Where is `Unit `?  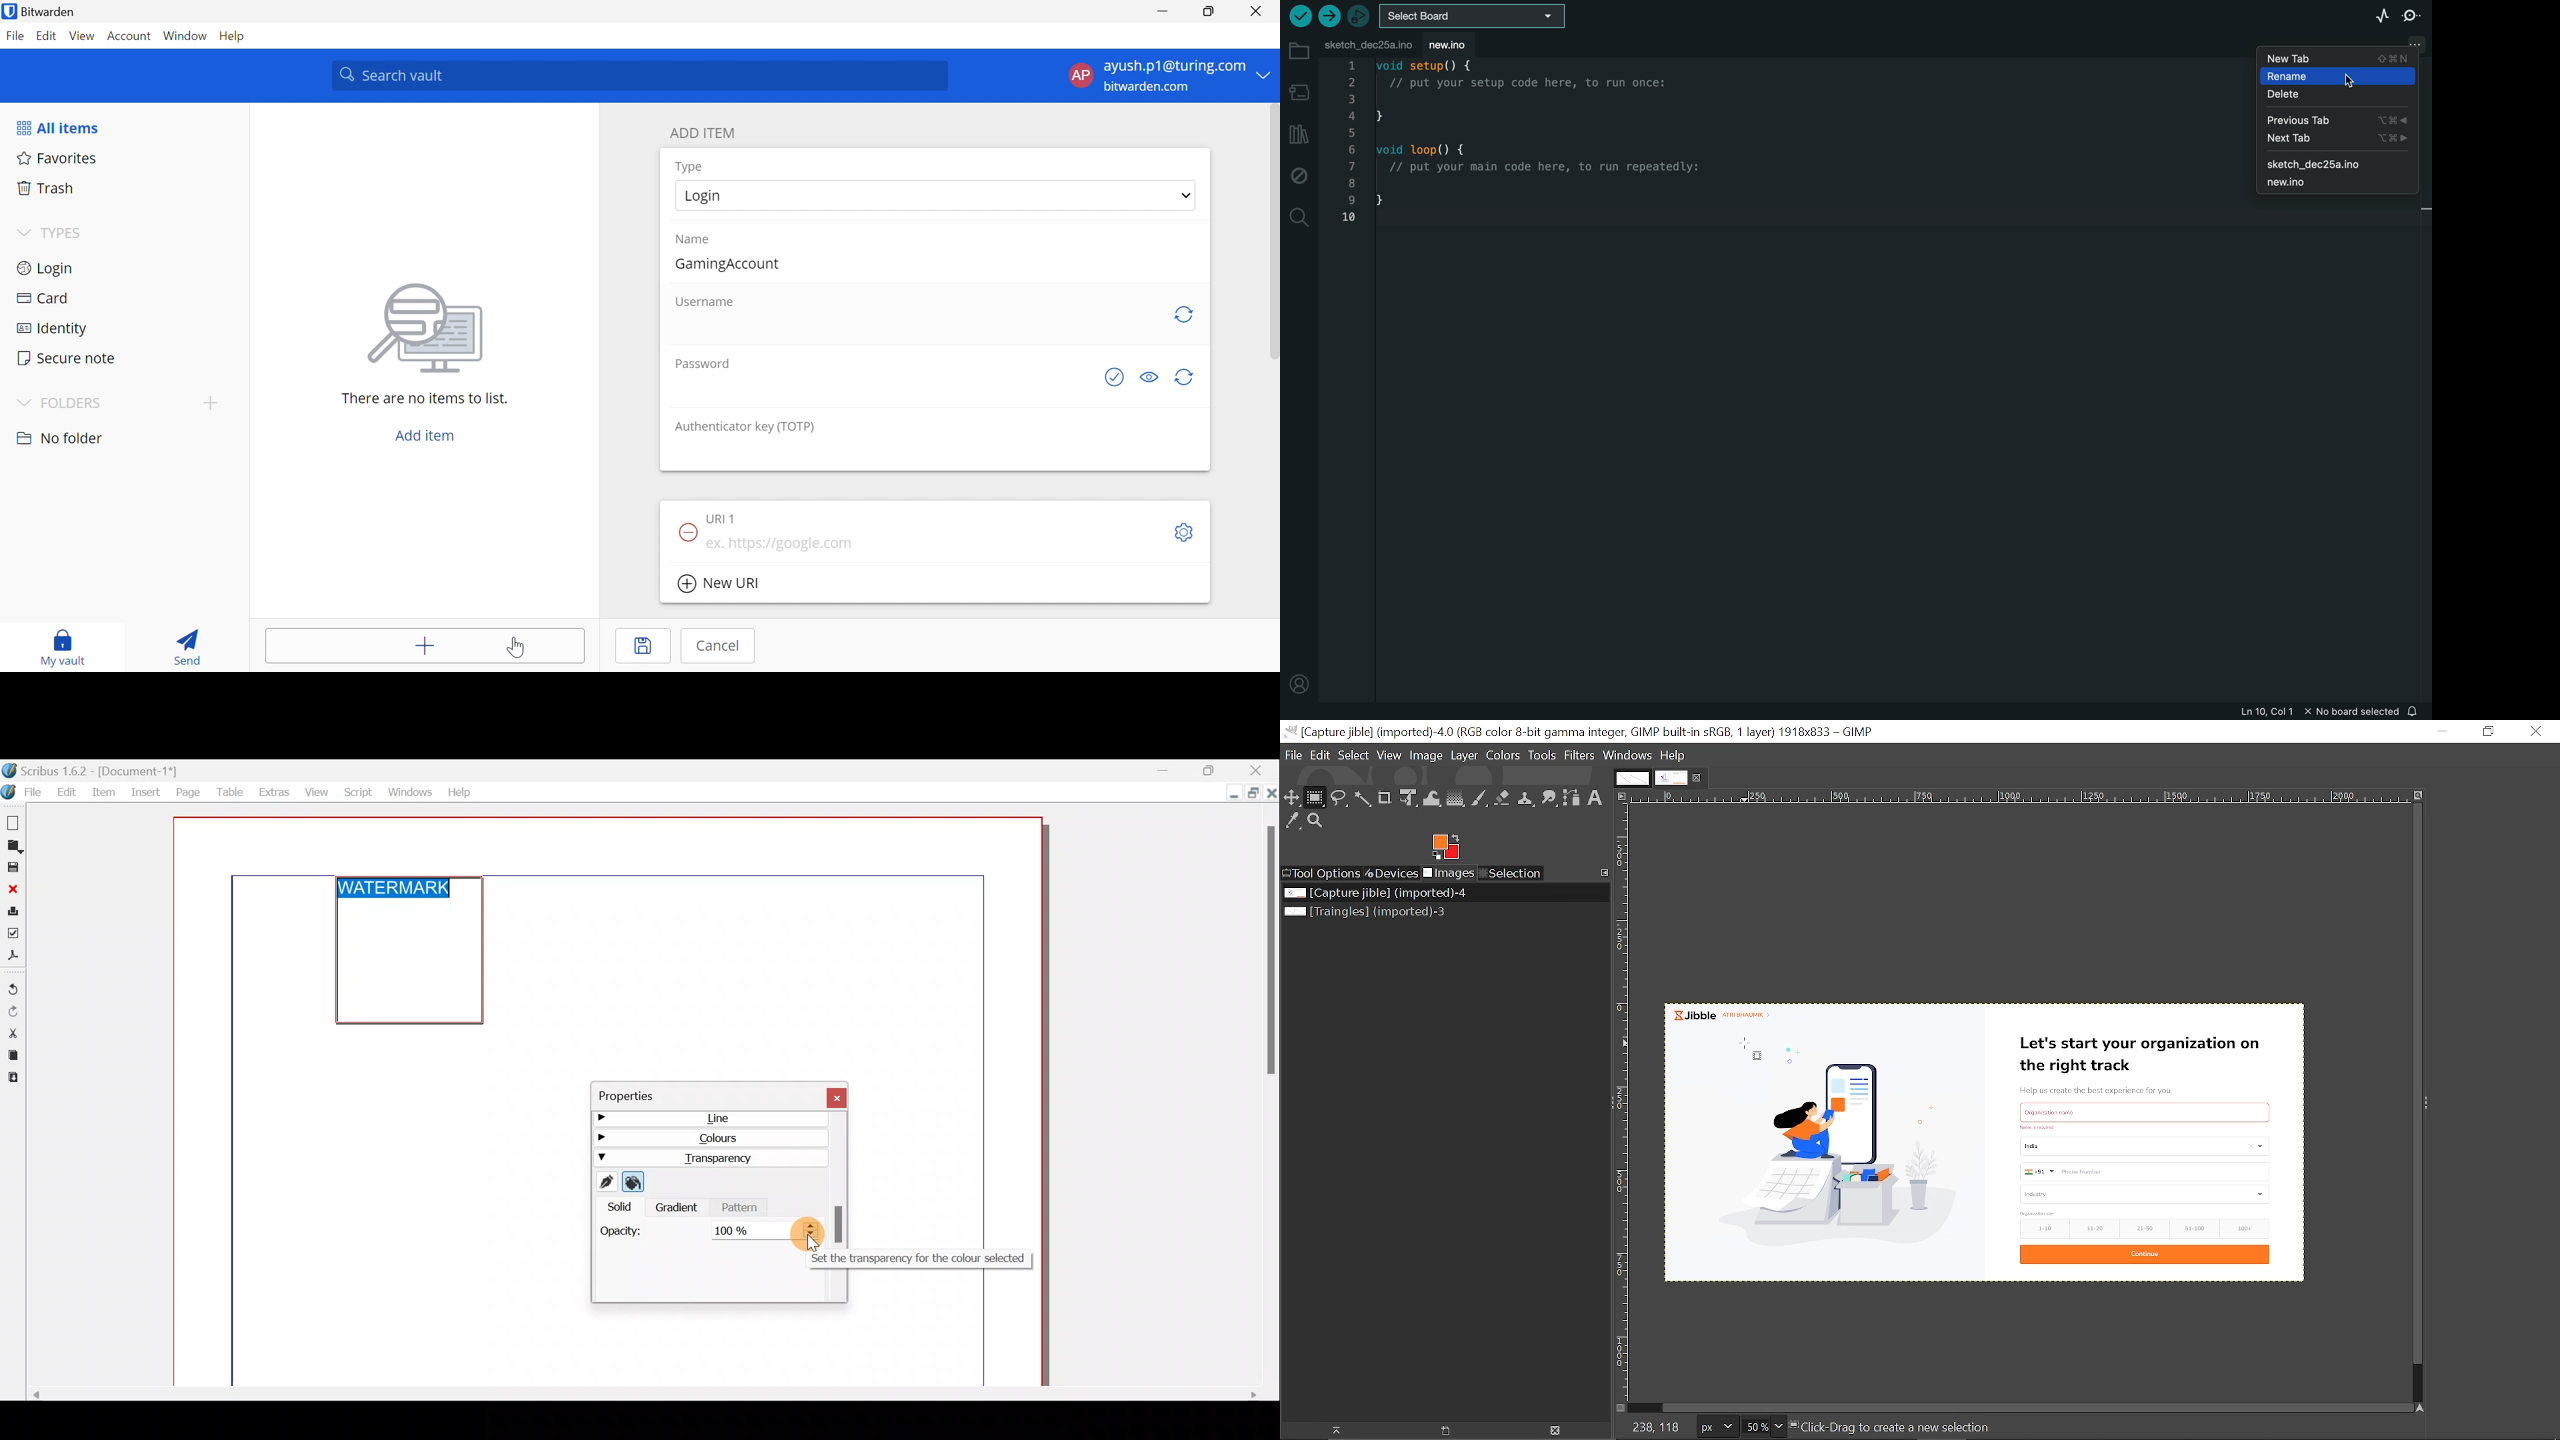
Unit  is located at coordinates (1718, 1426).